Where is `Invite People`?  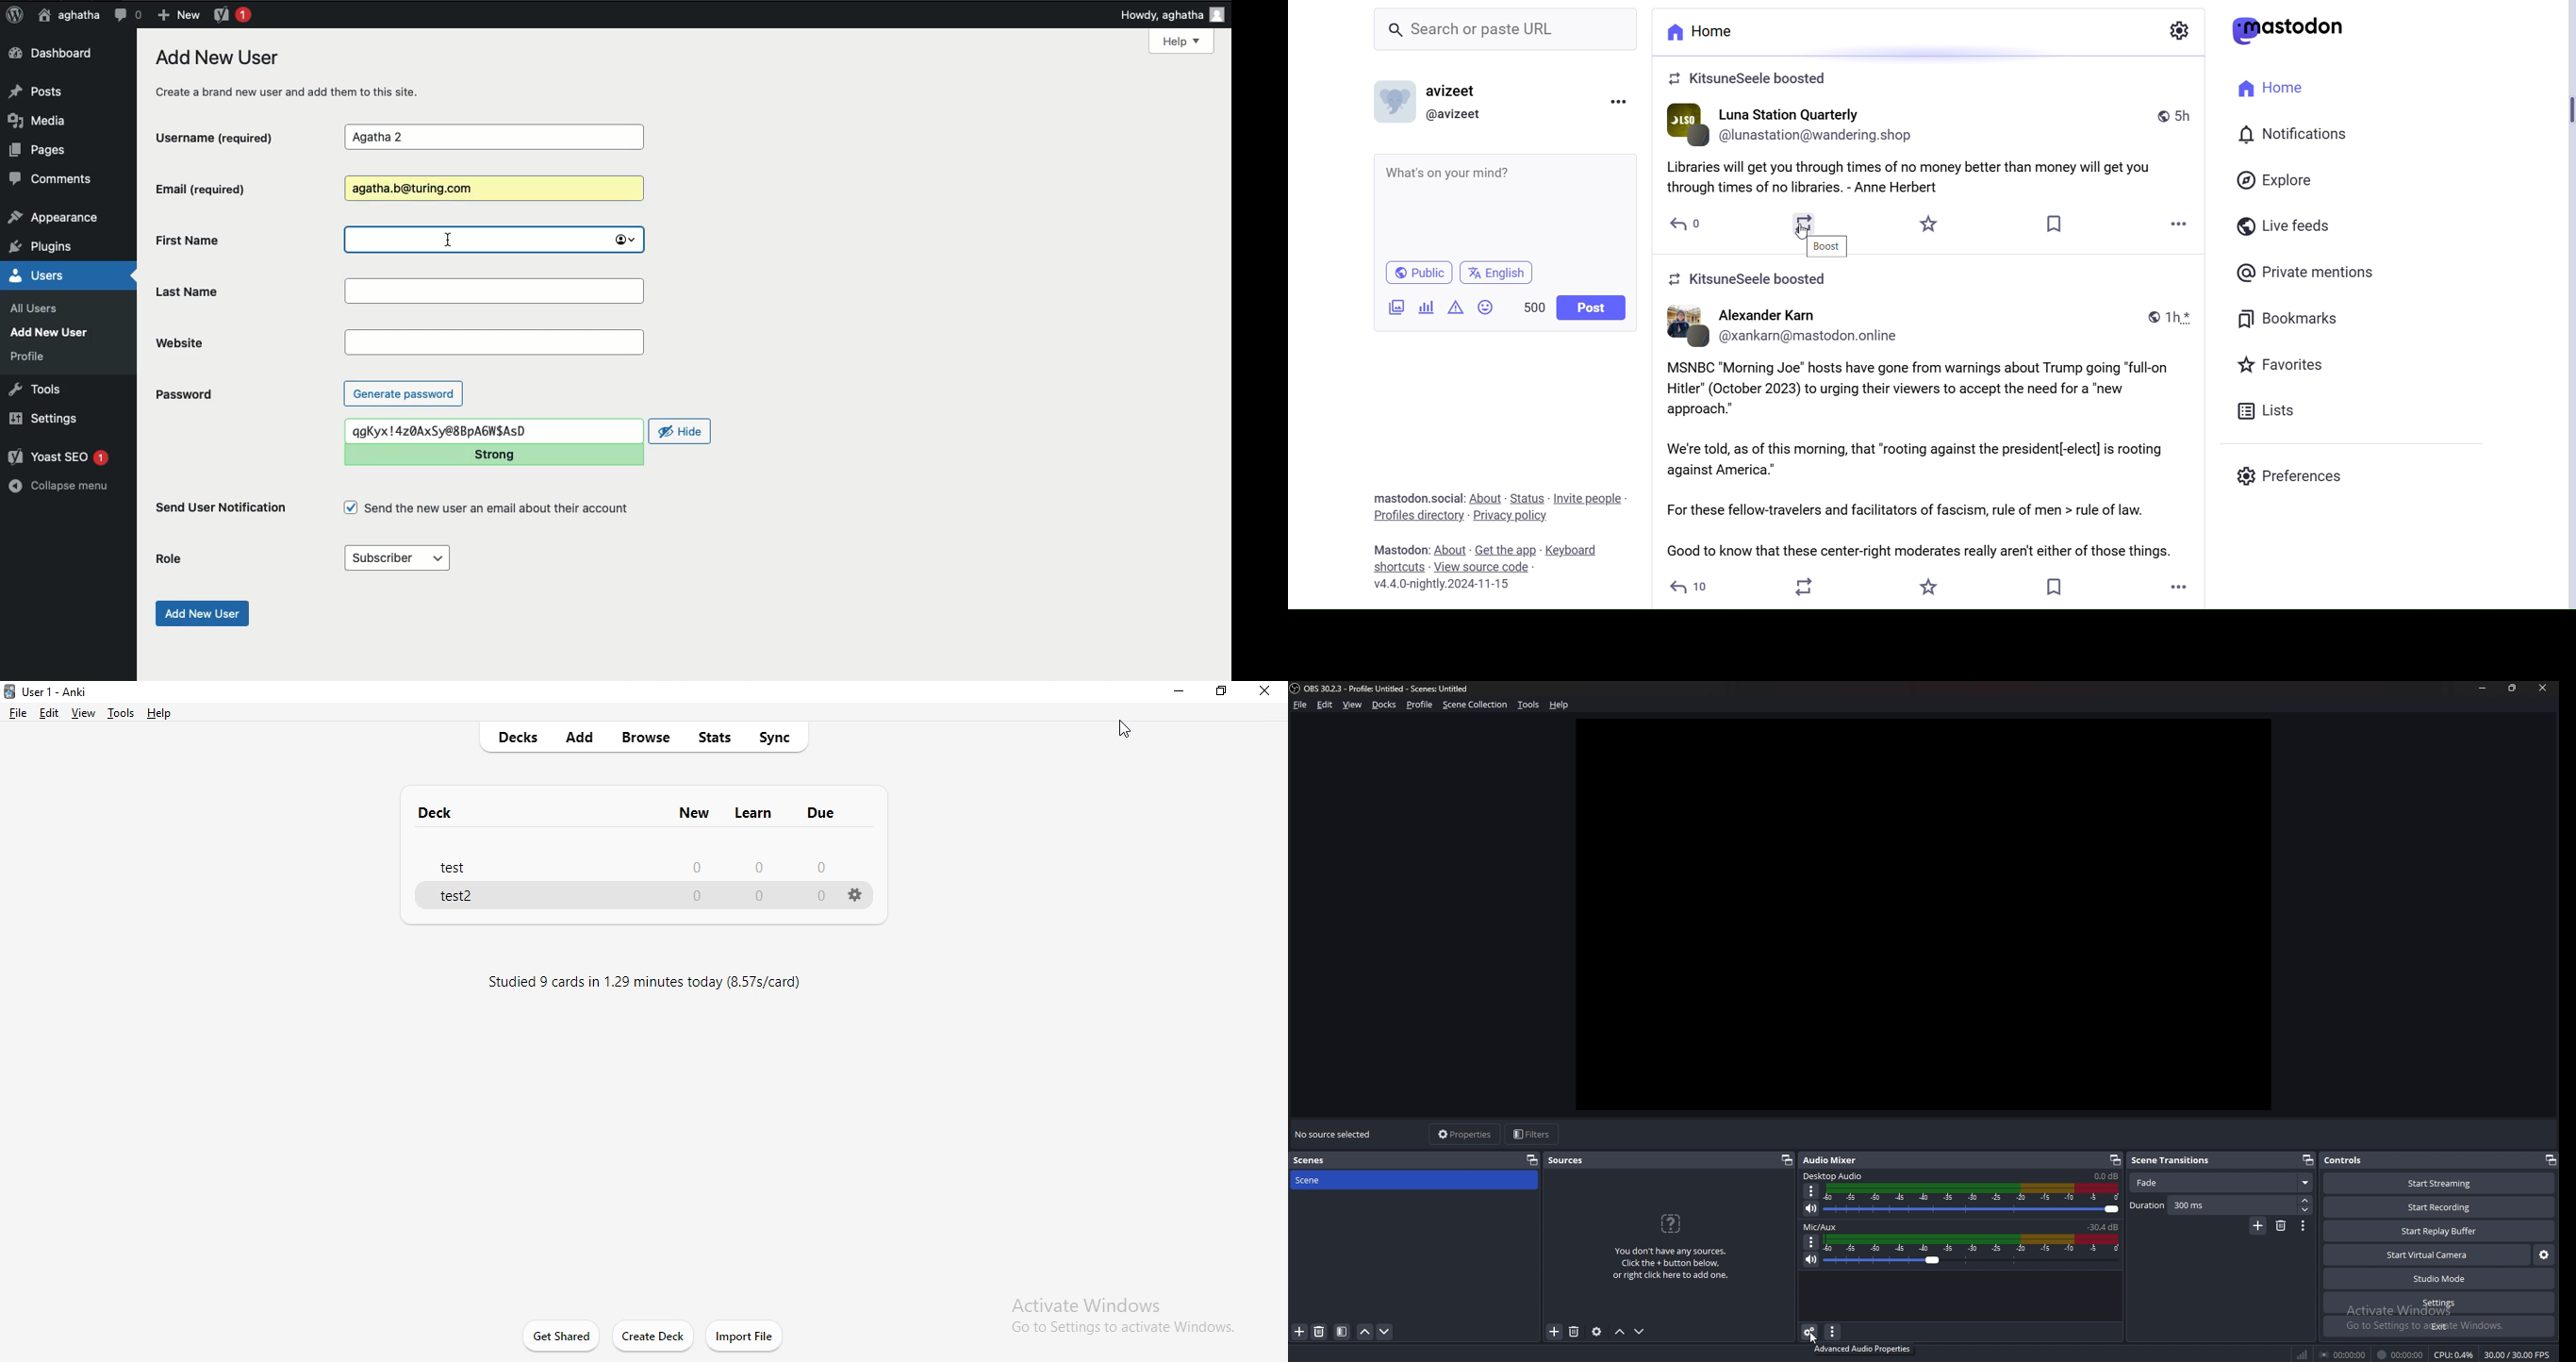 Invite People is located at coordinates (1588, 499).